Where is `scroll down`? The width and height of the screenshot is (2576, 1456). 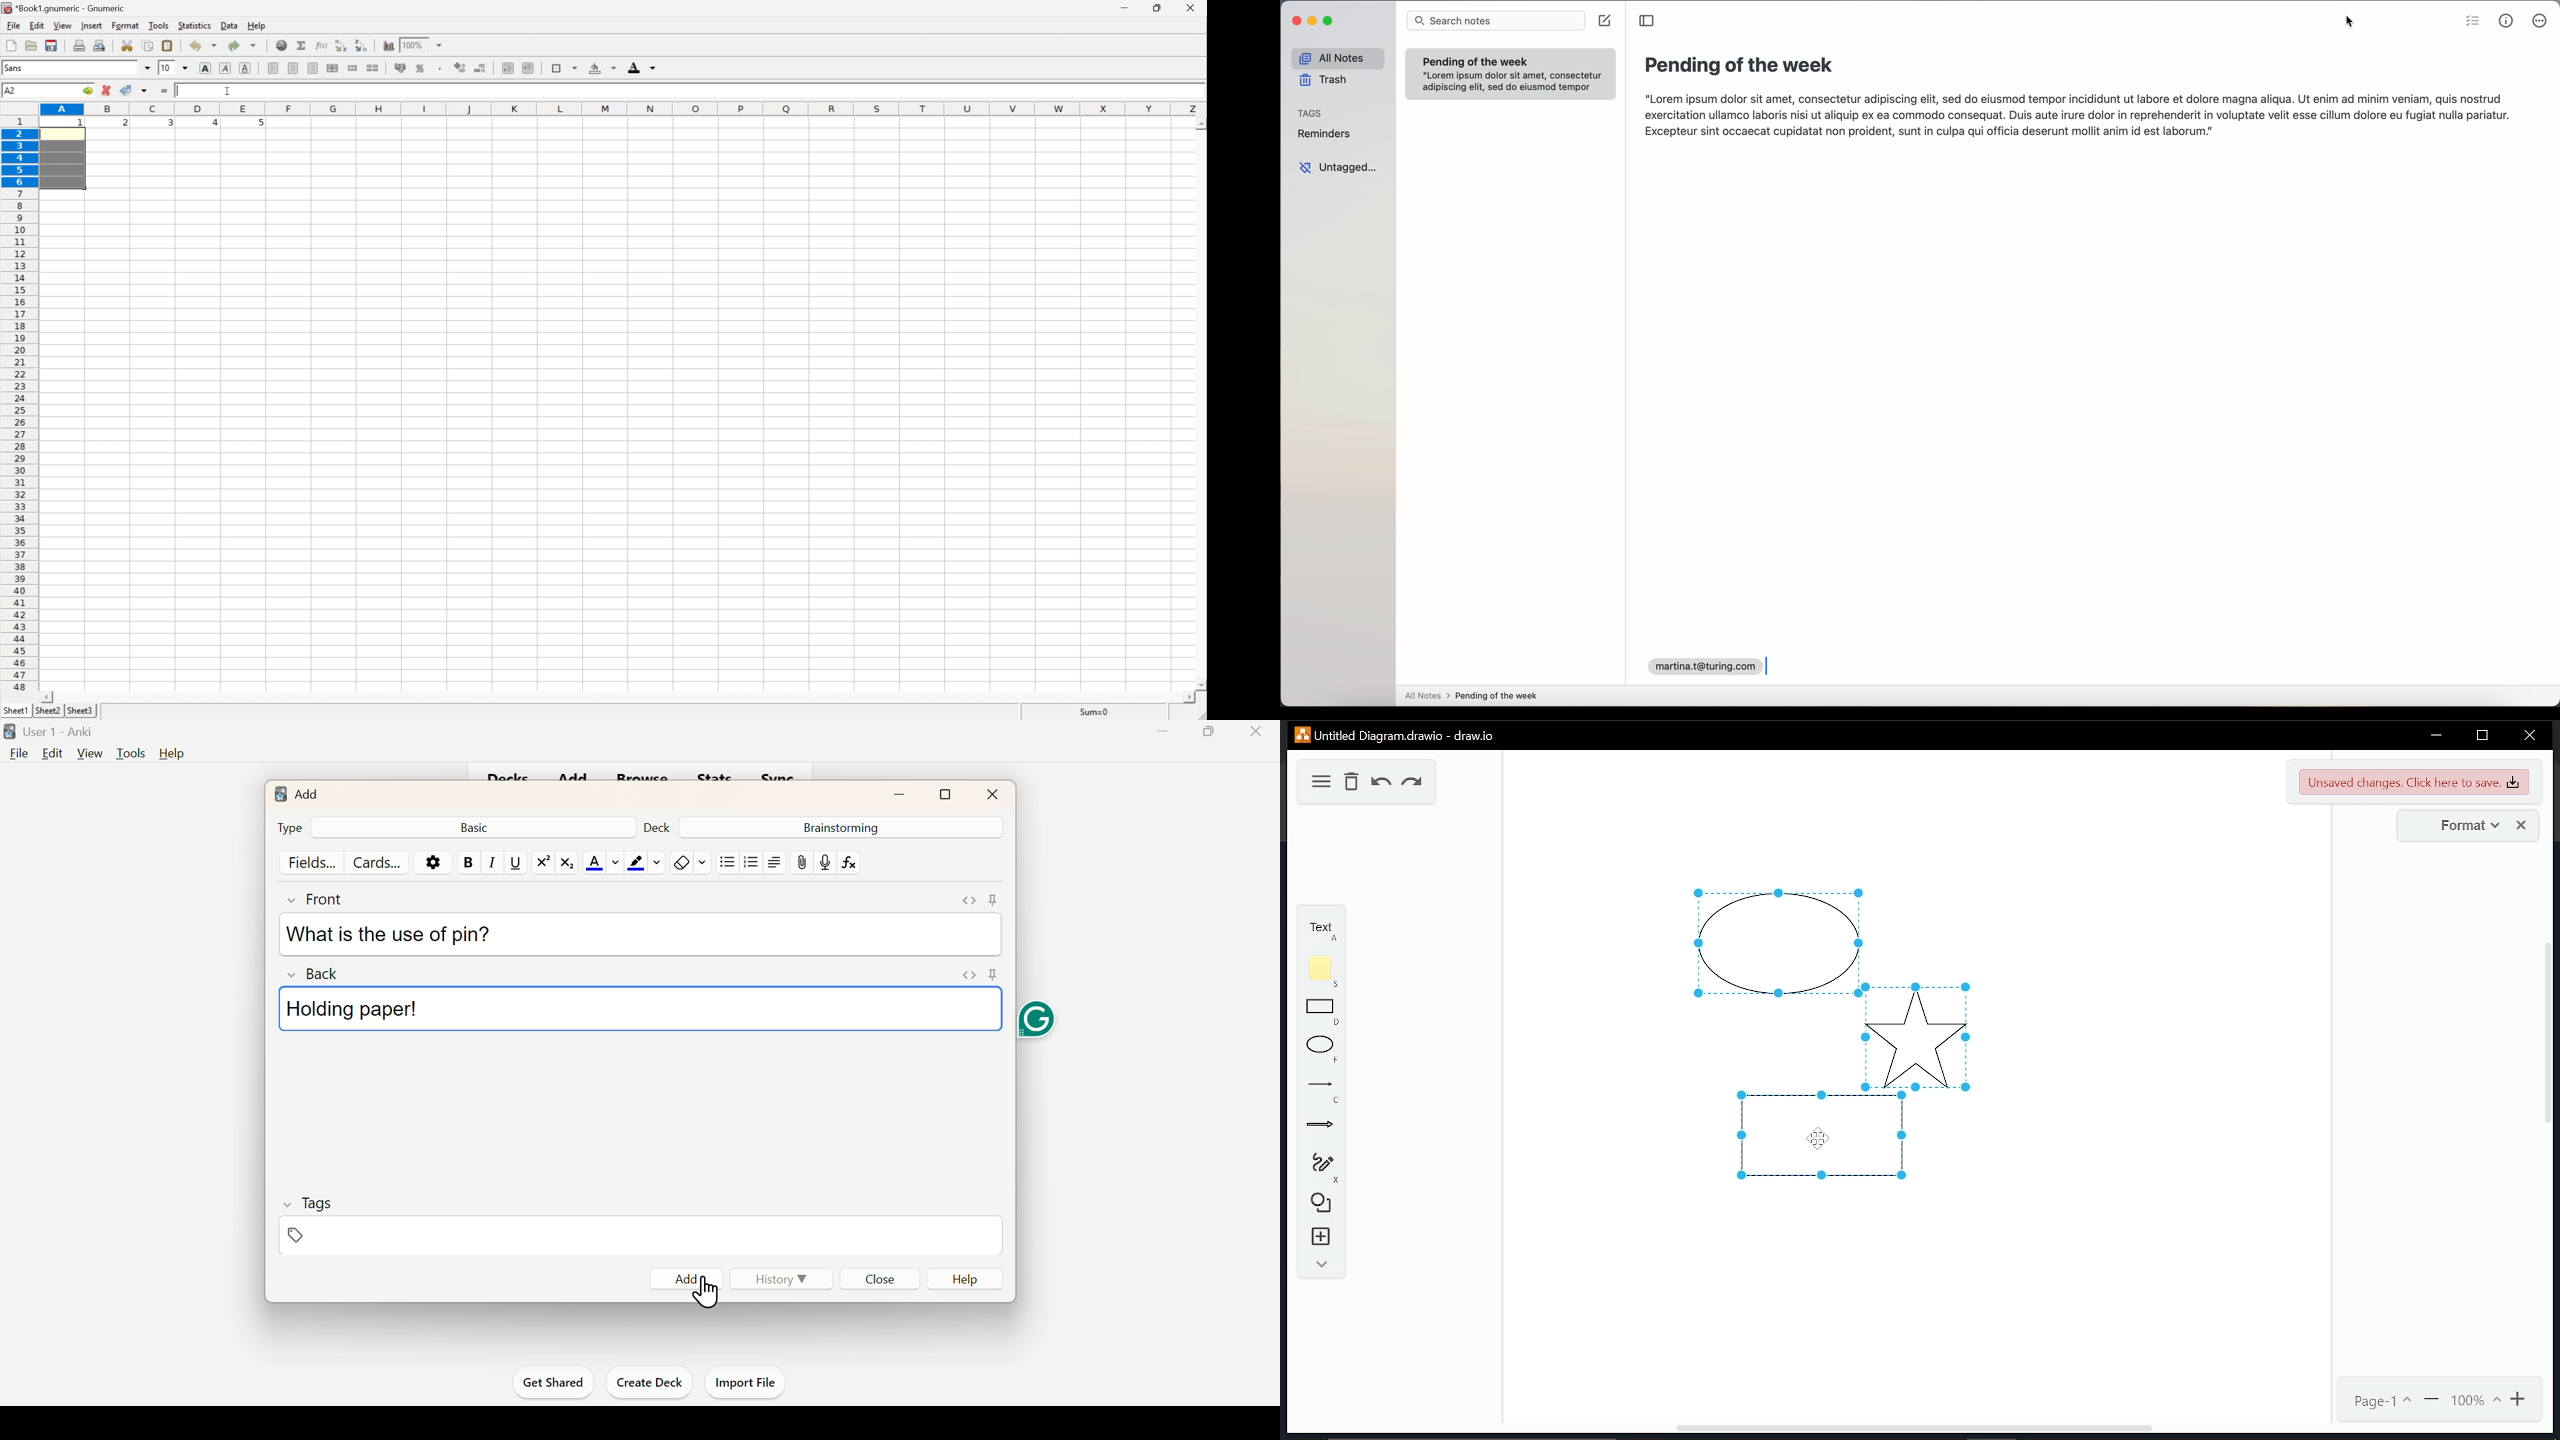
scroll down is located at coordinates (1200, 681).